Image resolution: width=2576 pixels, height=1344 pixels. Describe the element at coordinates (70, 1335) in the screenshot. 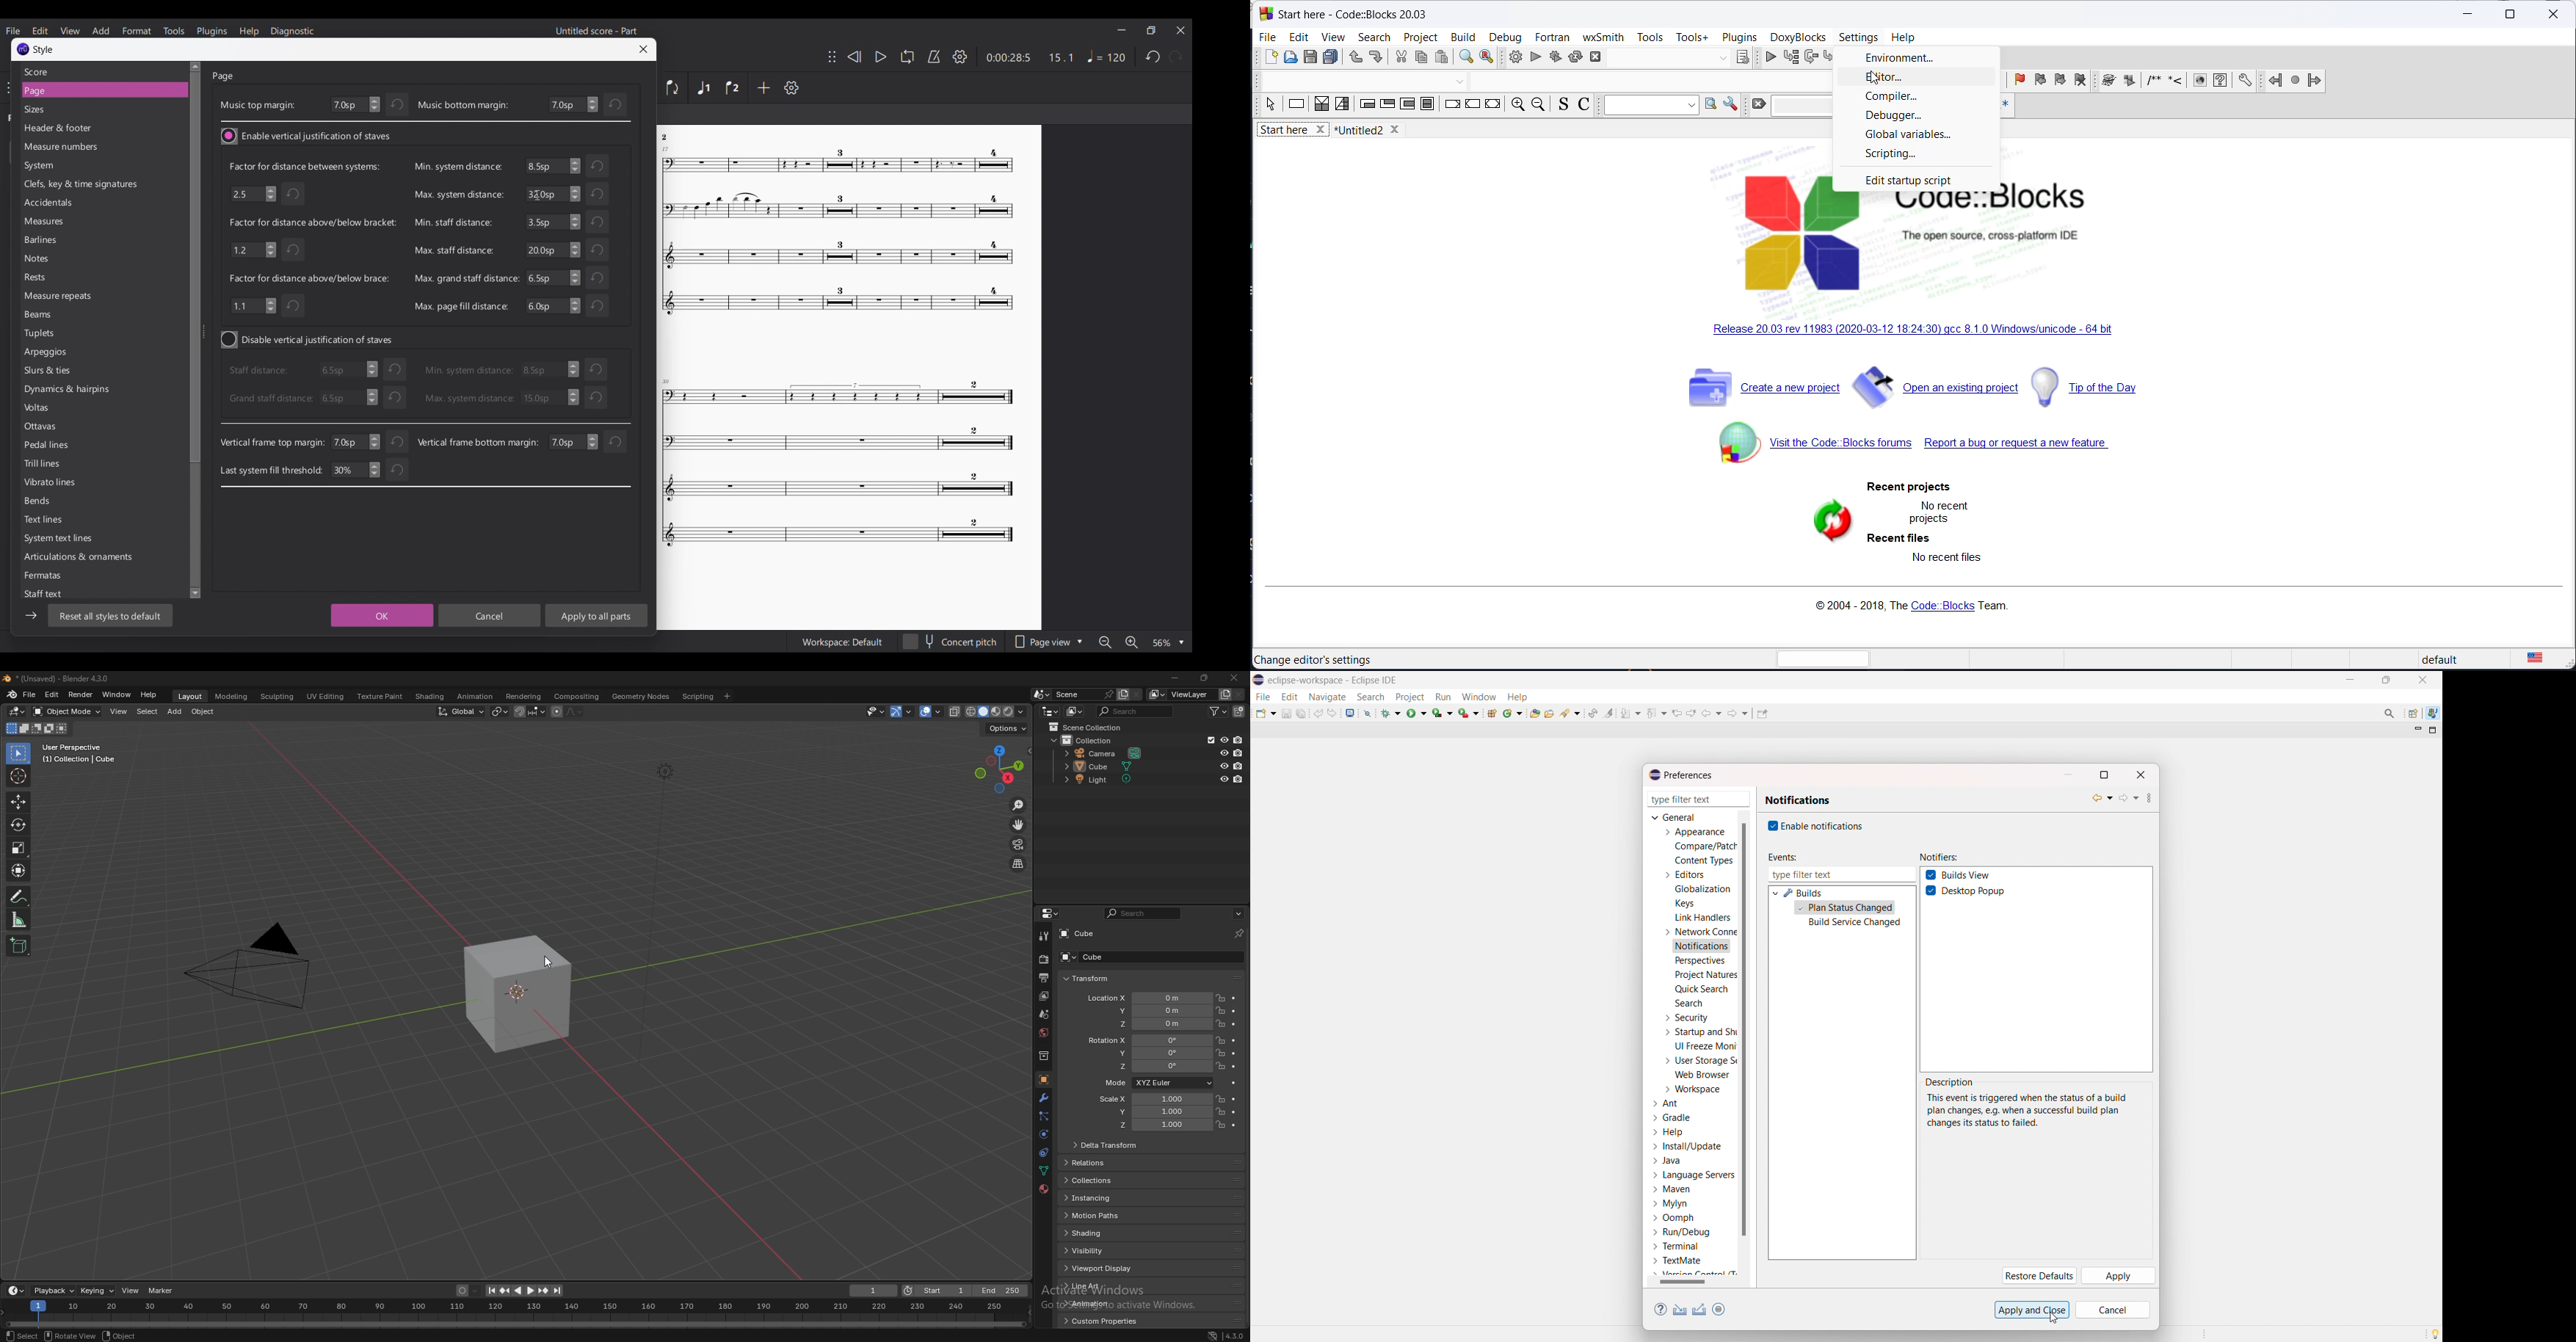

I see `rotate view` at that location.